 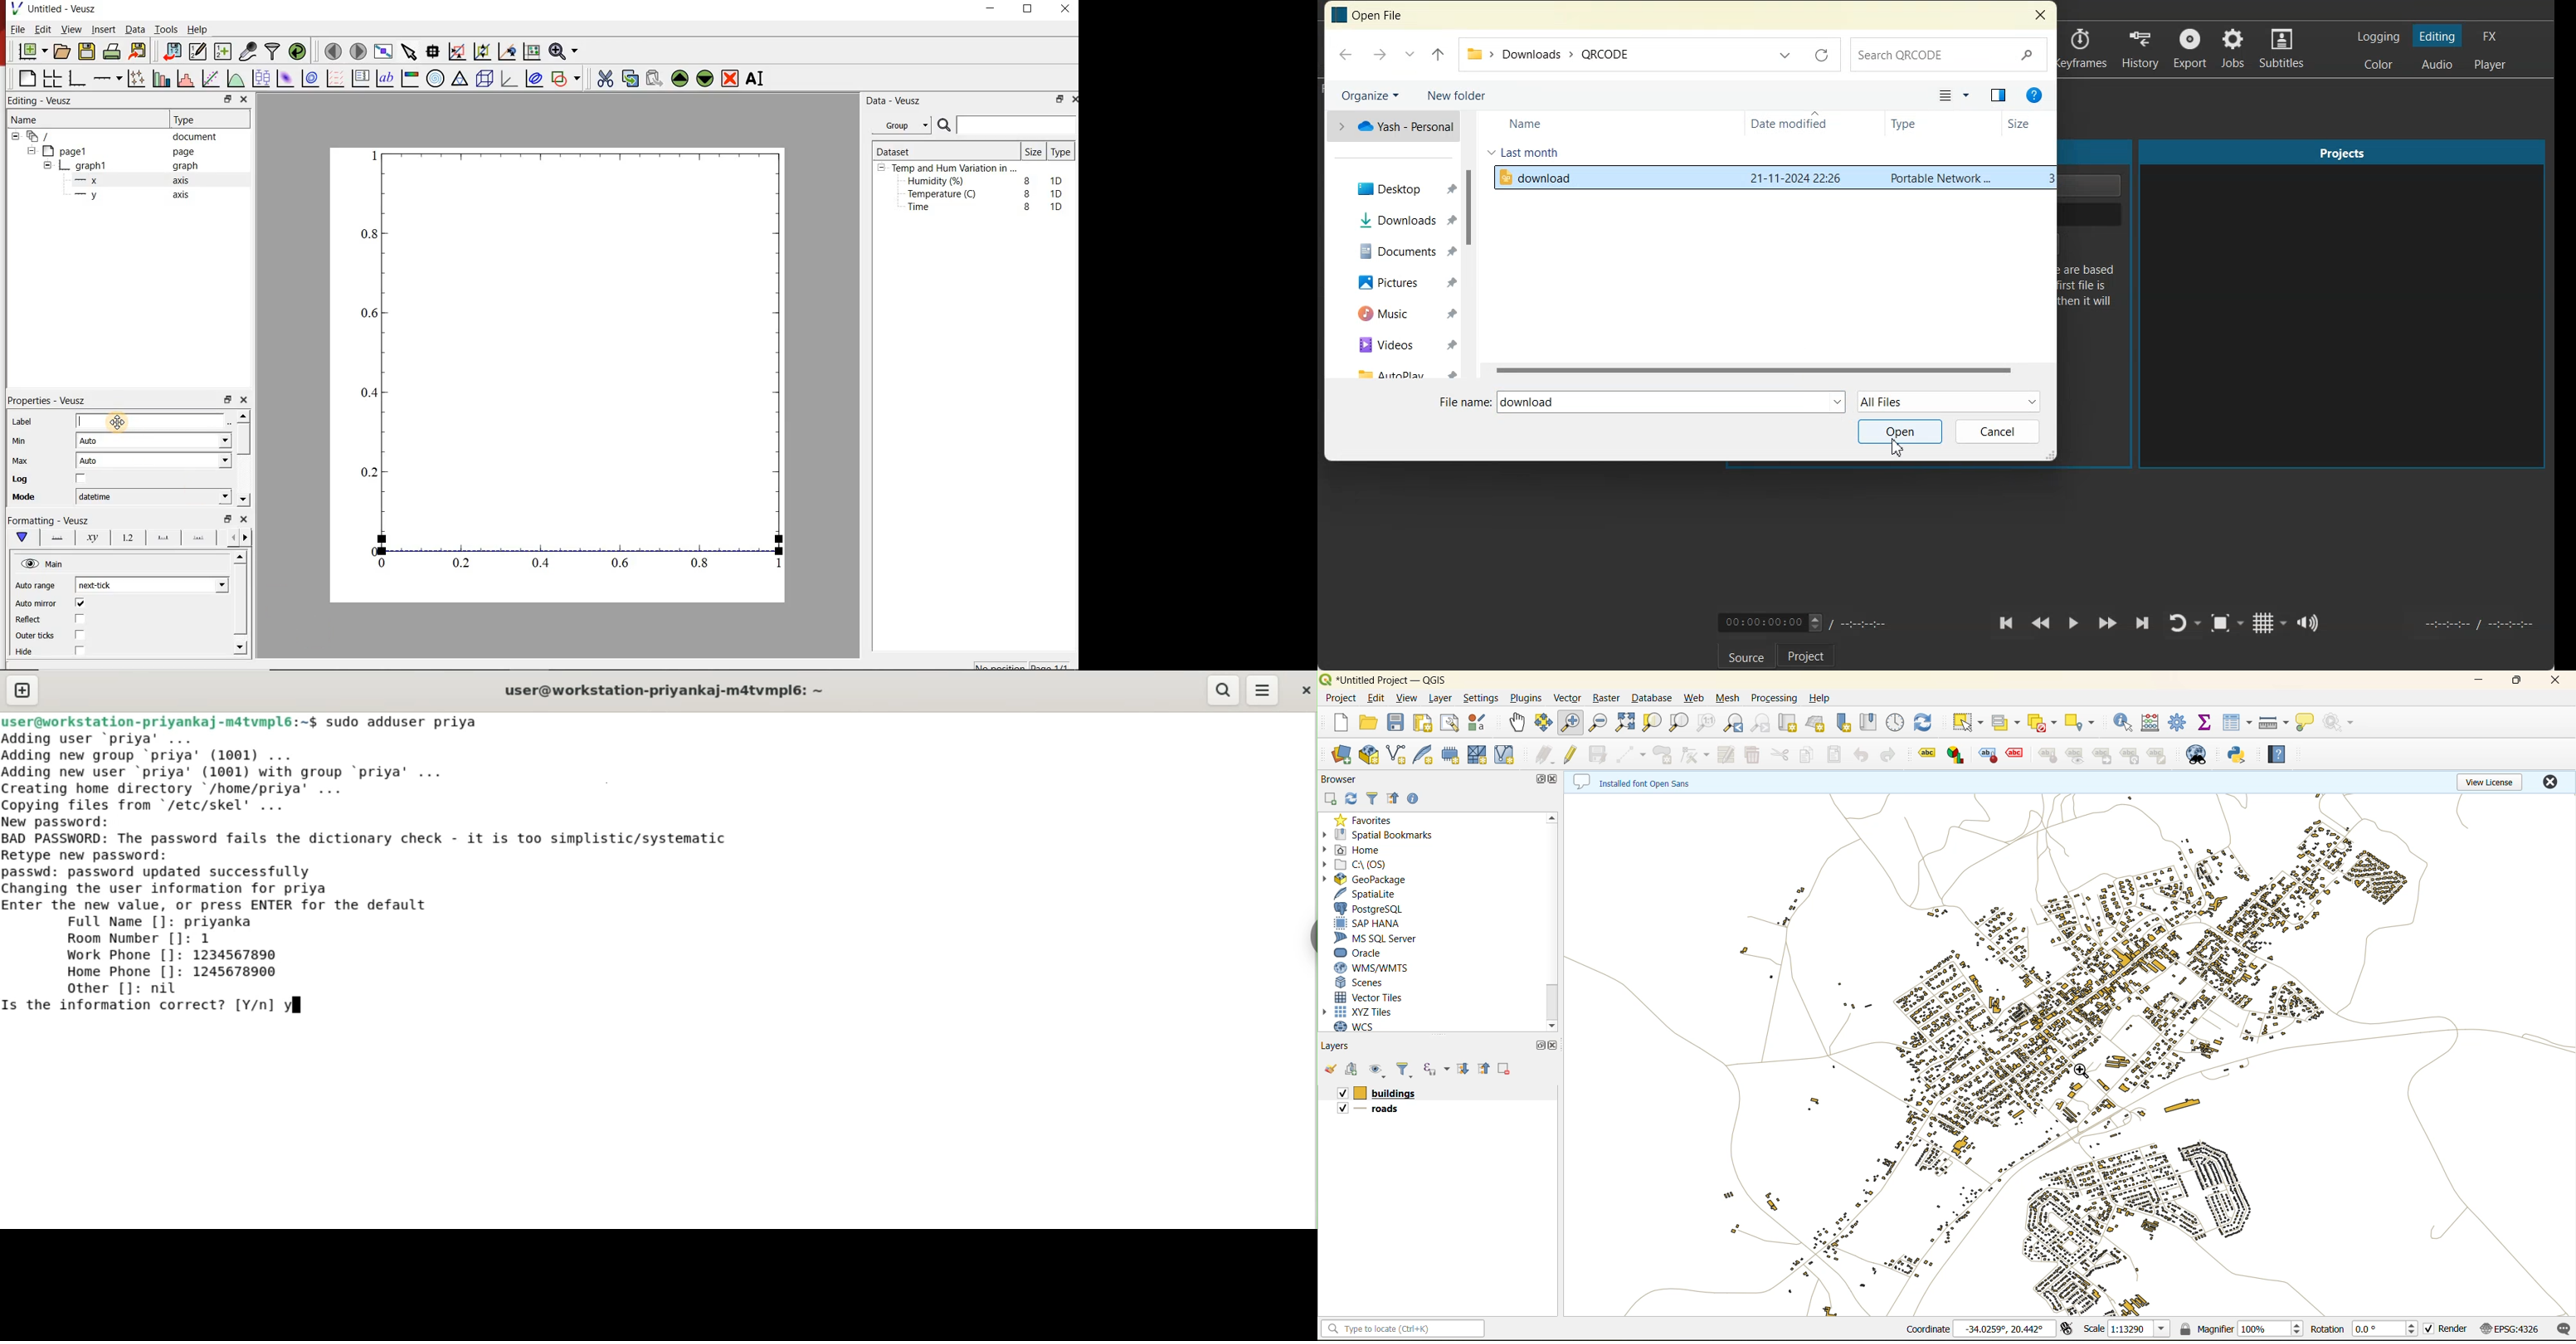 What do you see at coordinates (2284, 48) in the screenshot?
I see `Subtitles` at bounding box center [2284, 48].